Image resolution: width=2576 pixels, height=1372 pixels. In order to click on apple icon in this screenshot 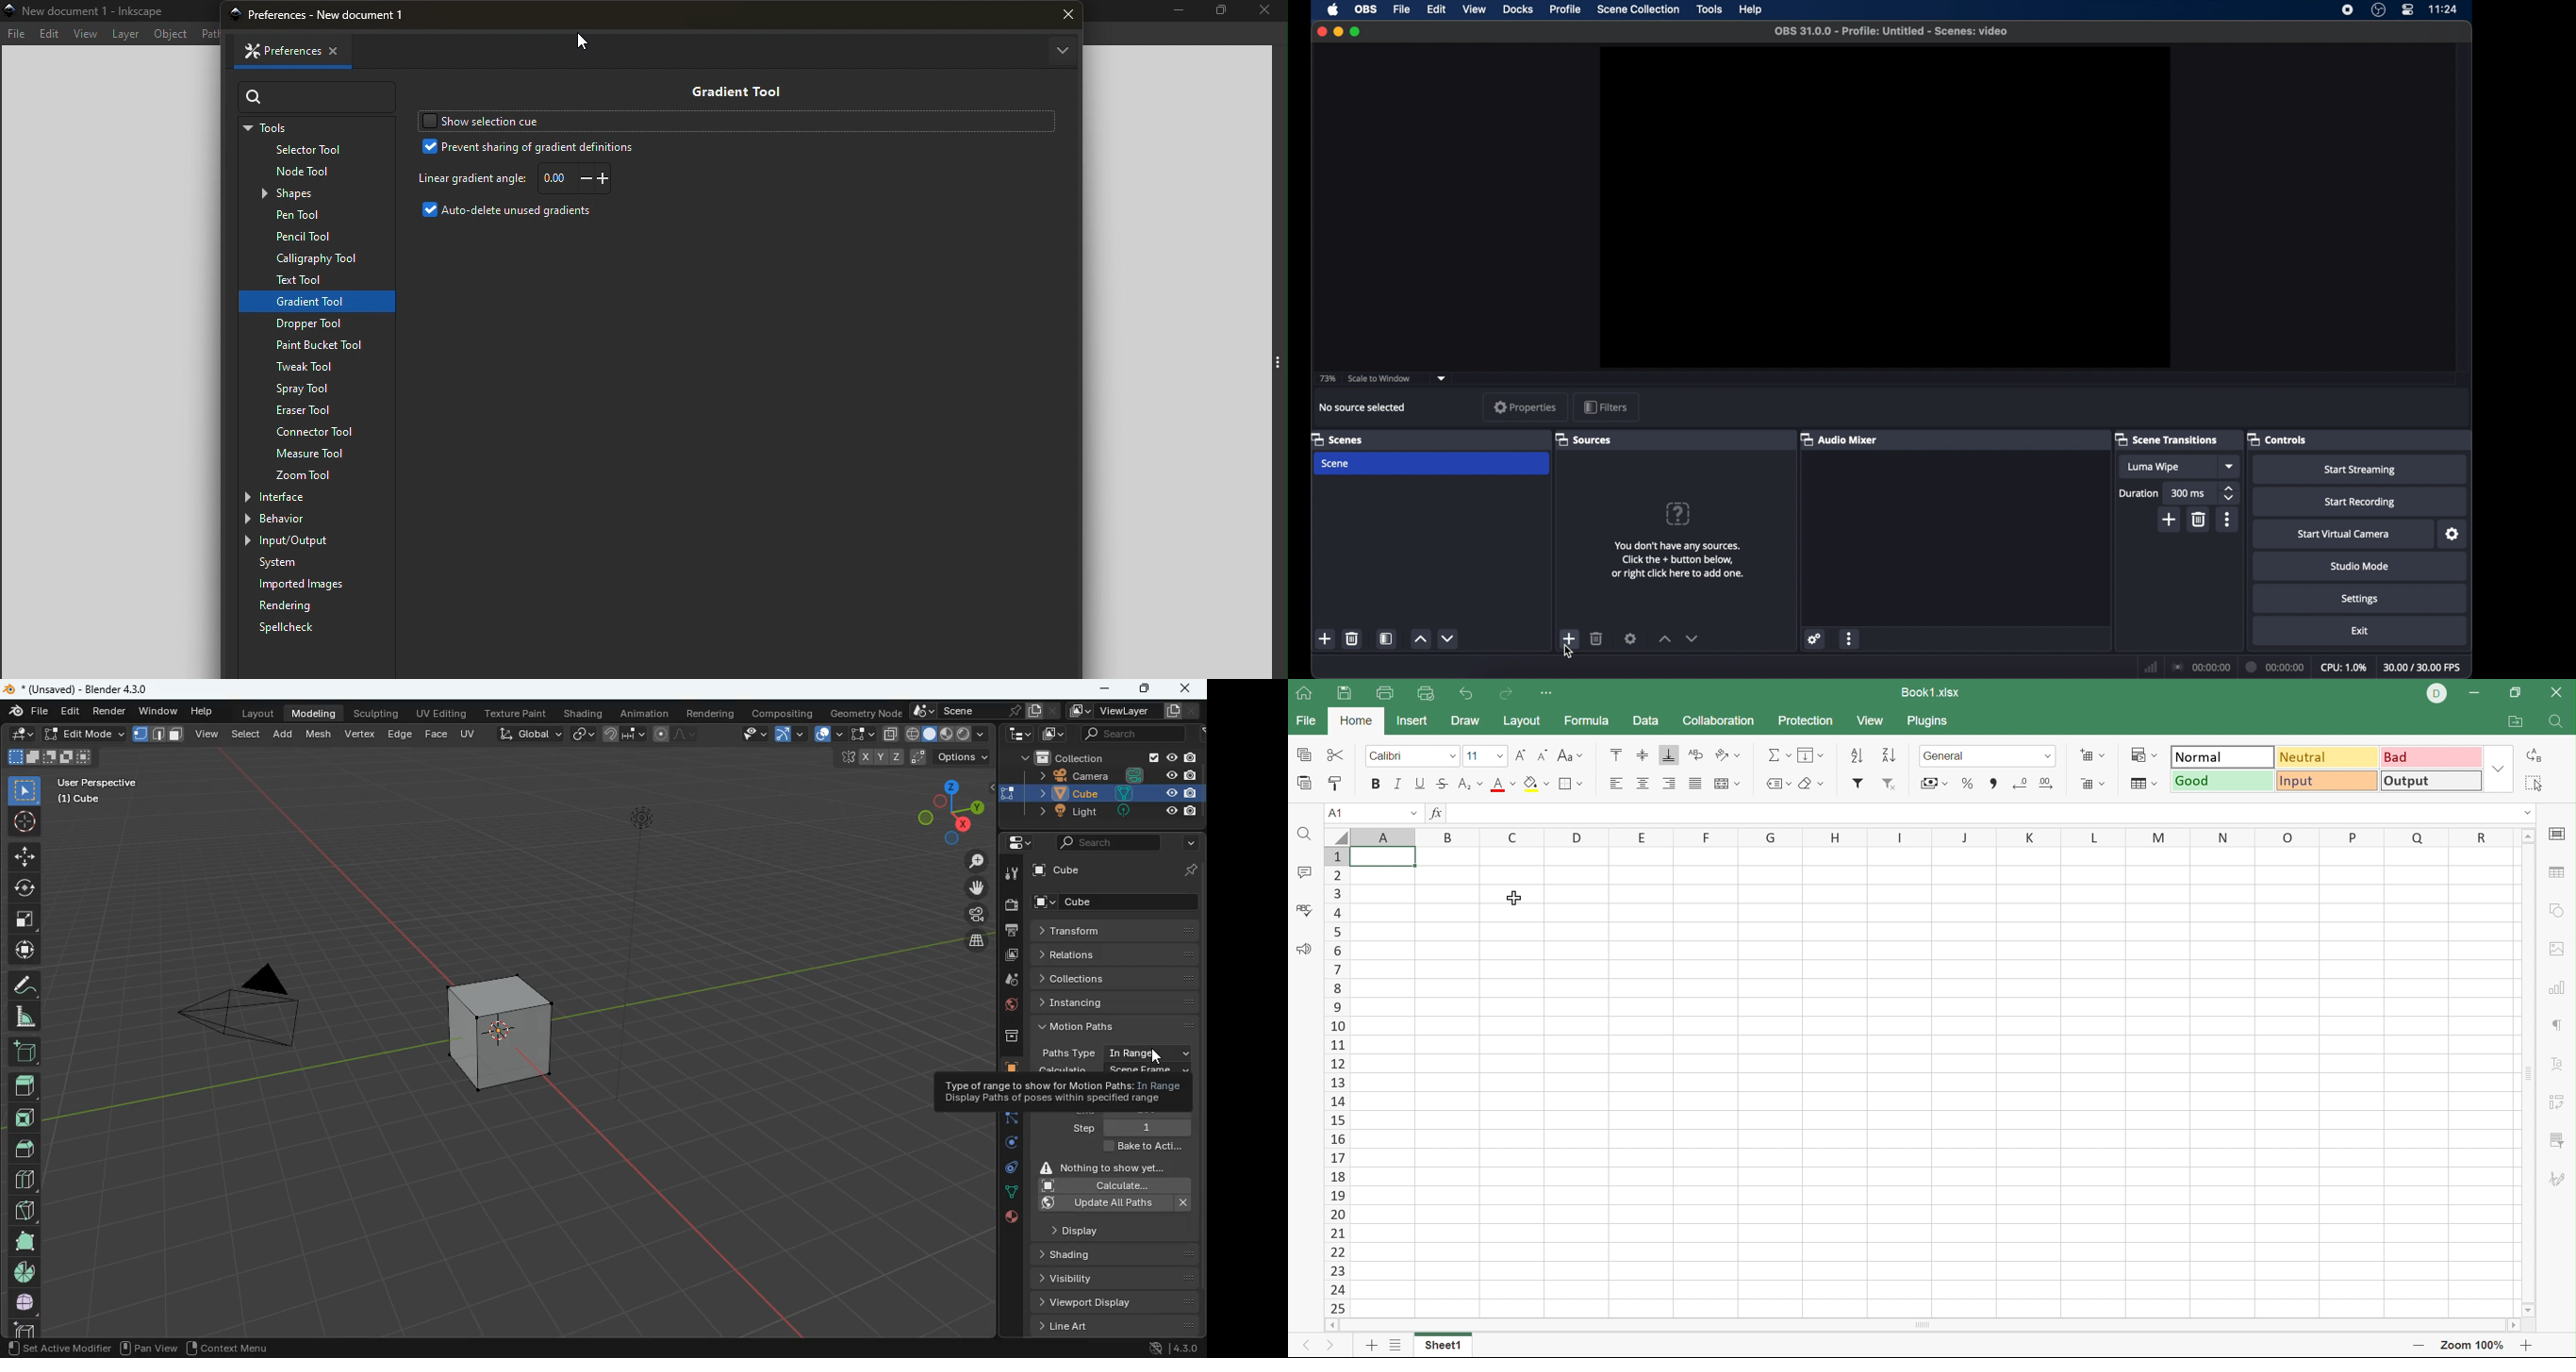, I will do `click(1333, 10)`.